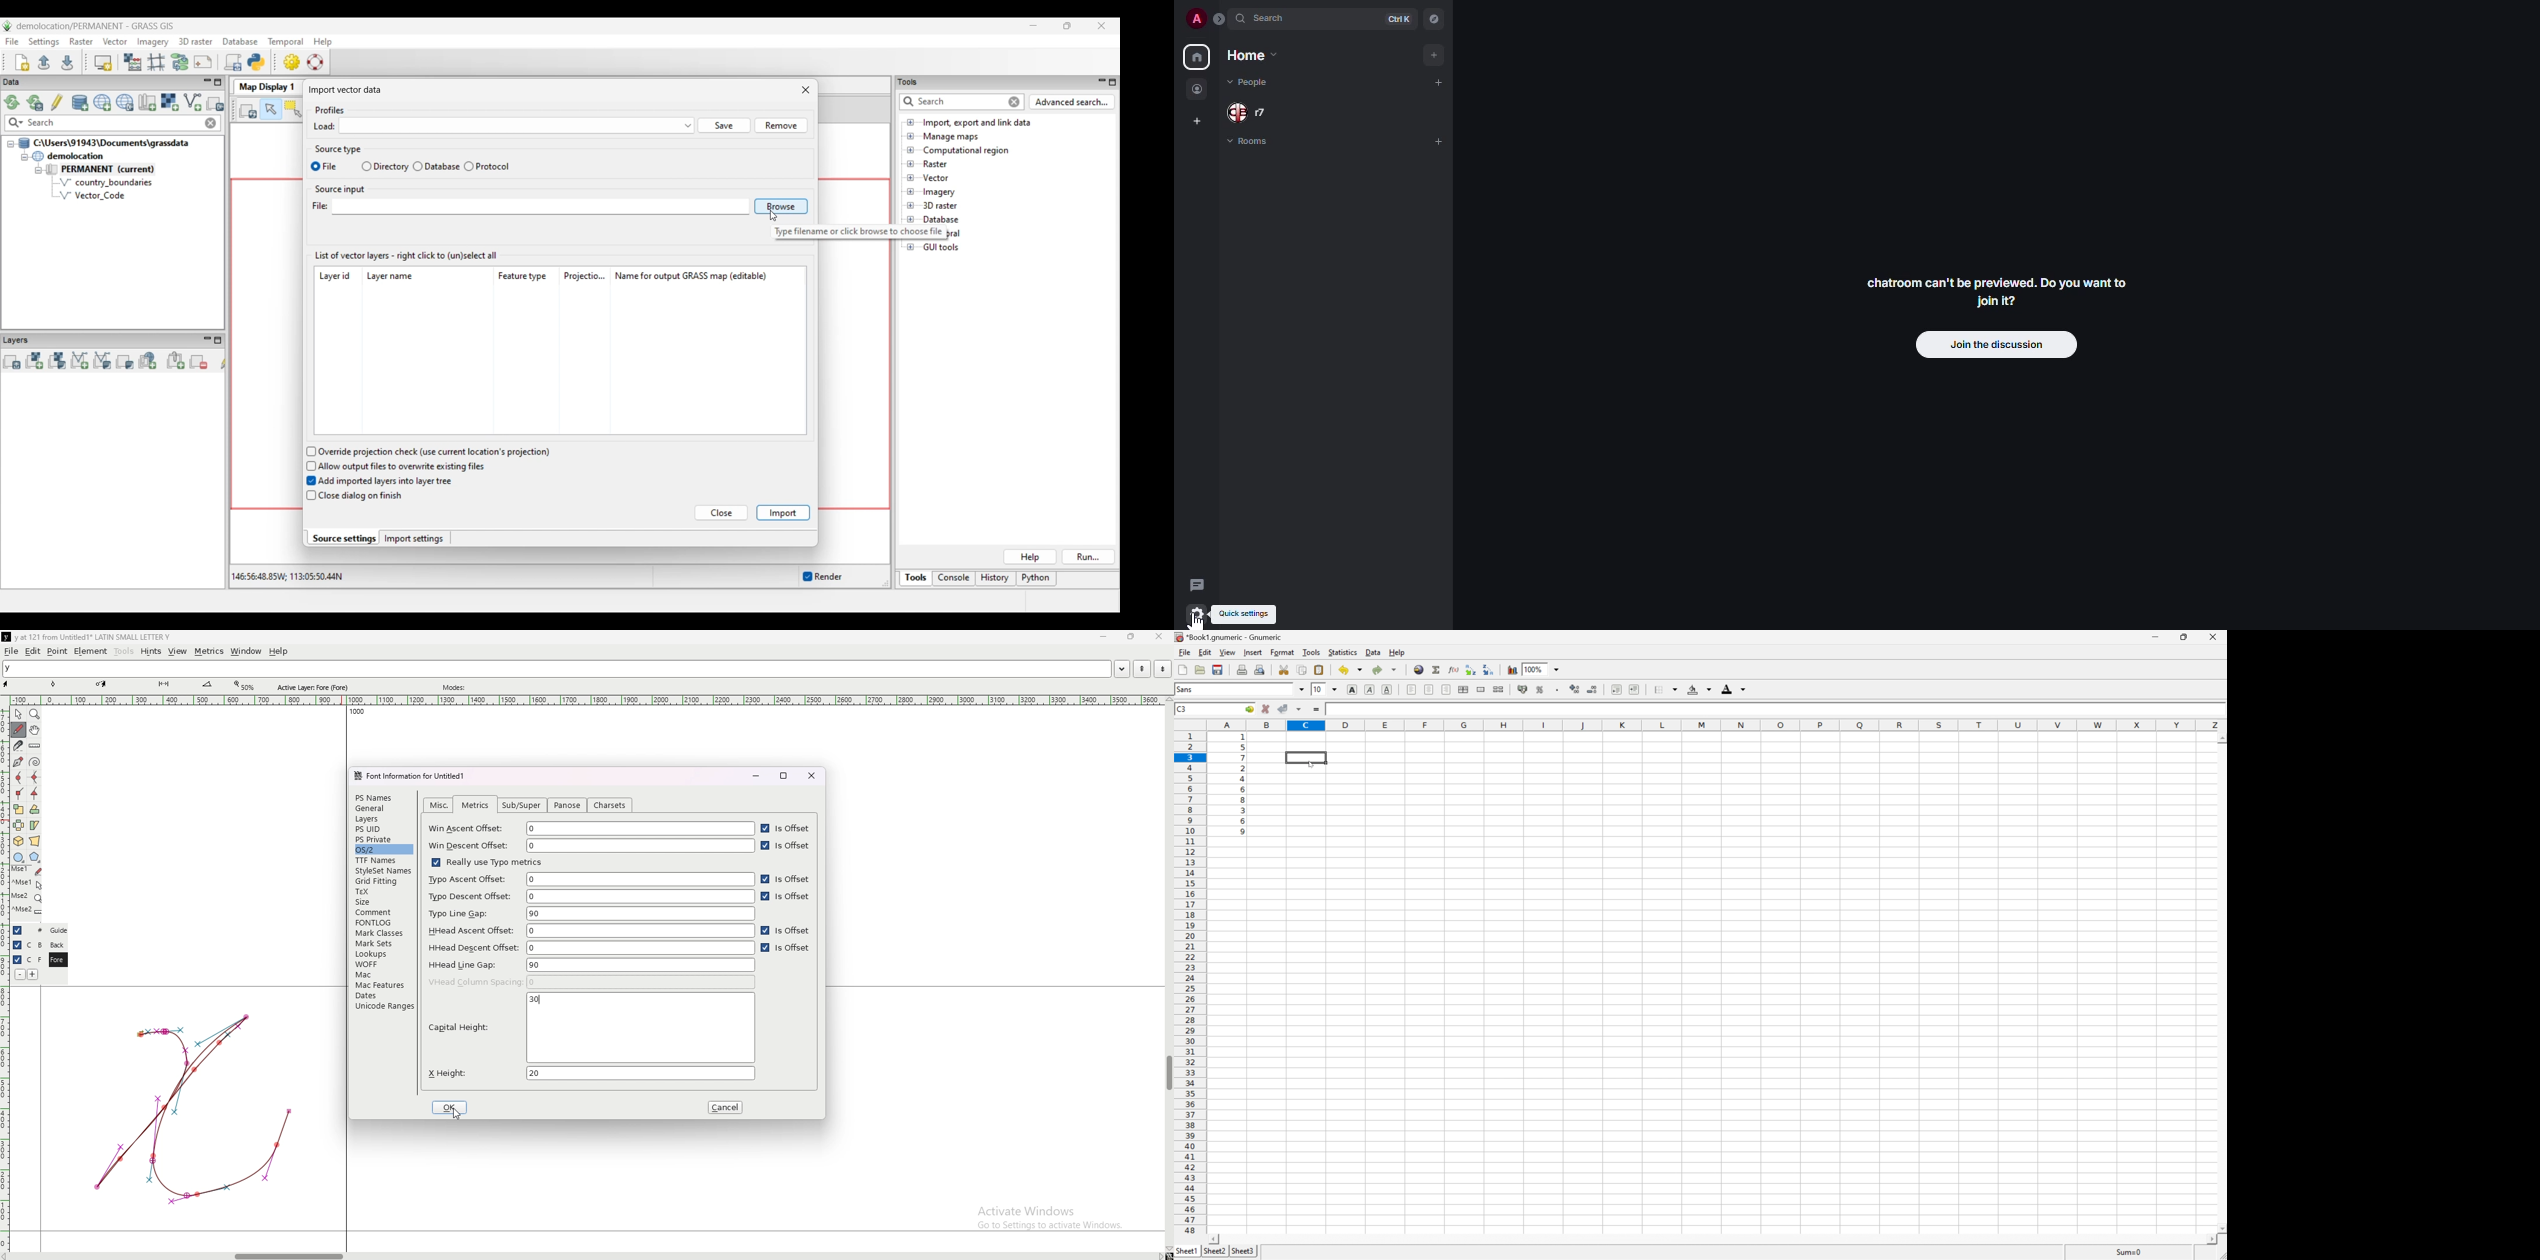  Describe the element at coordinates (178, 651) in the screenshot. I see `view` at that location.